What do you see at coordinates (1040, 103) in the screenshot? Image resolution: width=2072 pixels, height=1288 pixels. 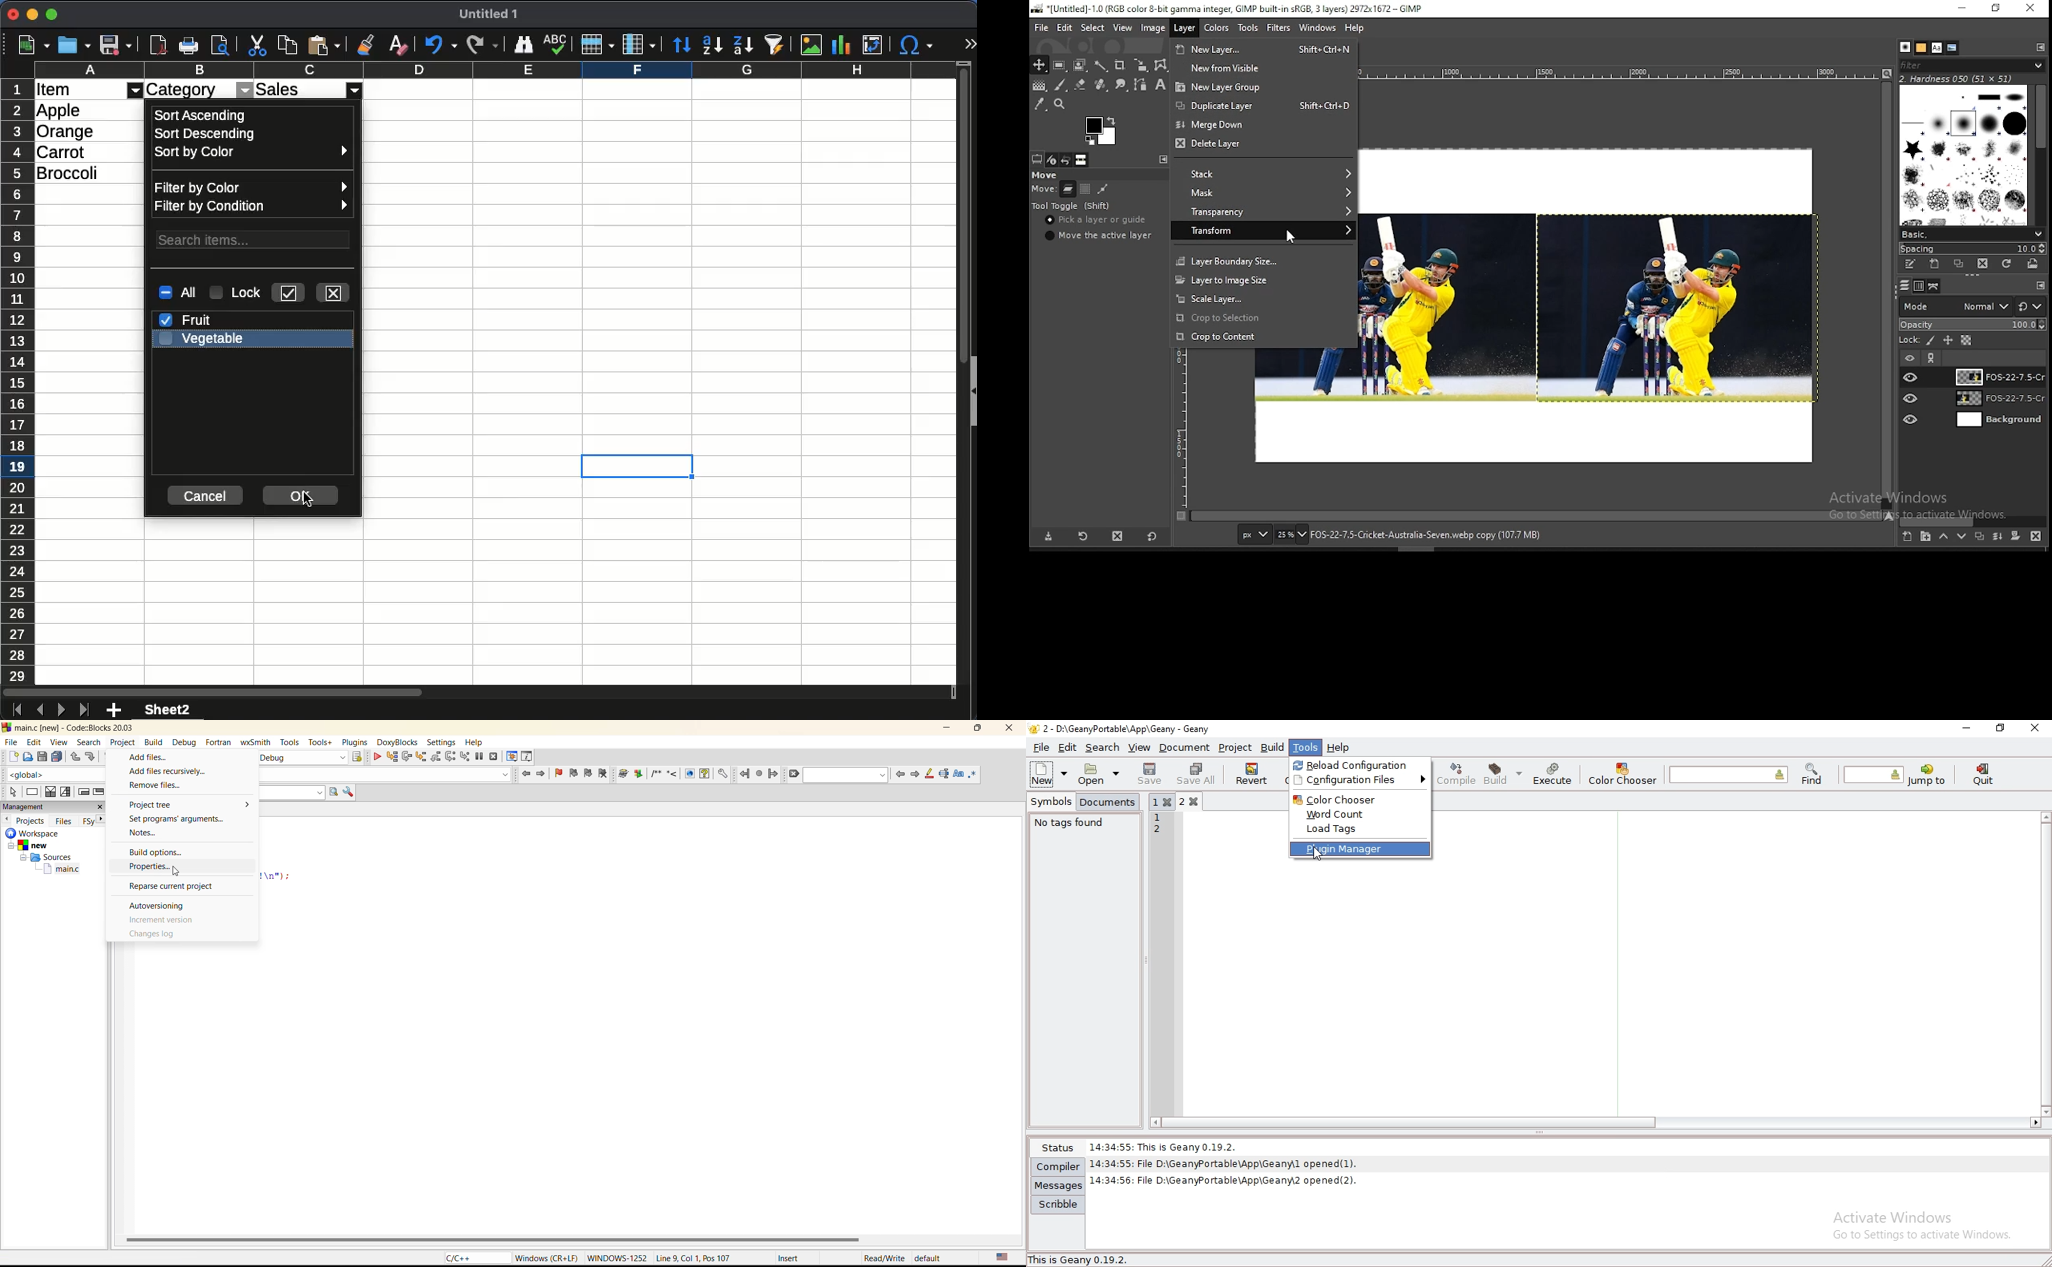 I see `color picker tool` at bounding box center [1040, 103].